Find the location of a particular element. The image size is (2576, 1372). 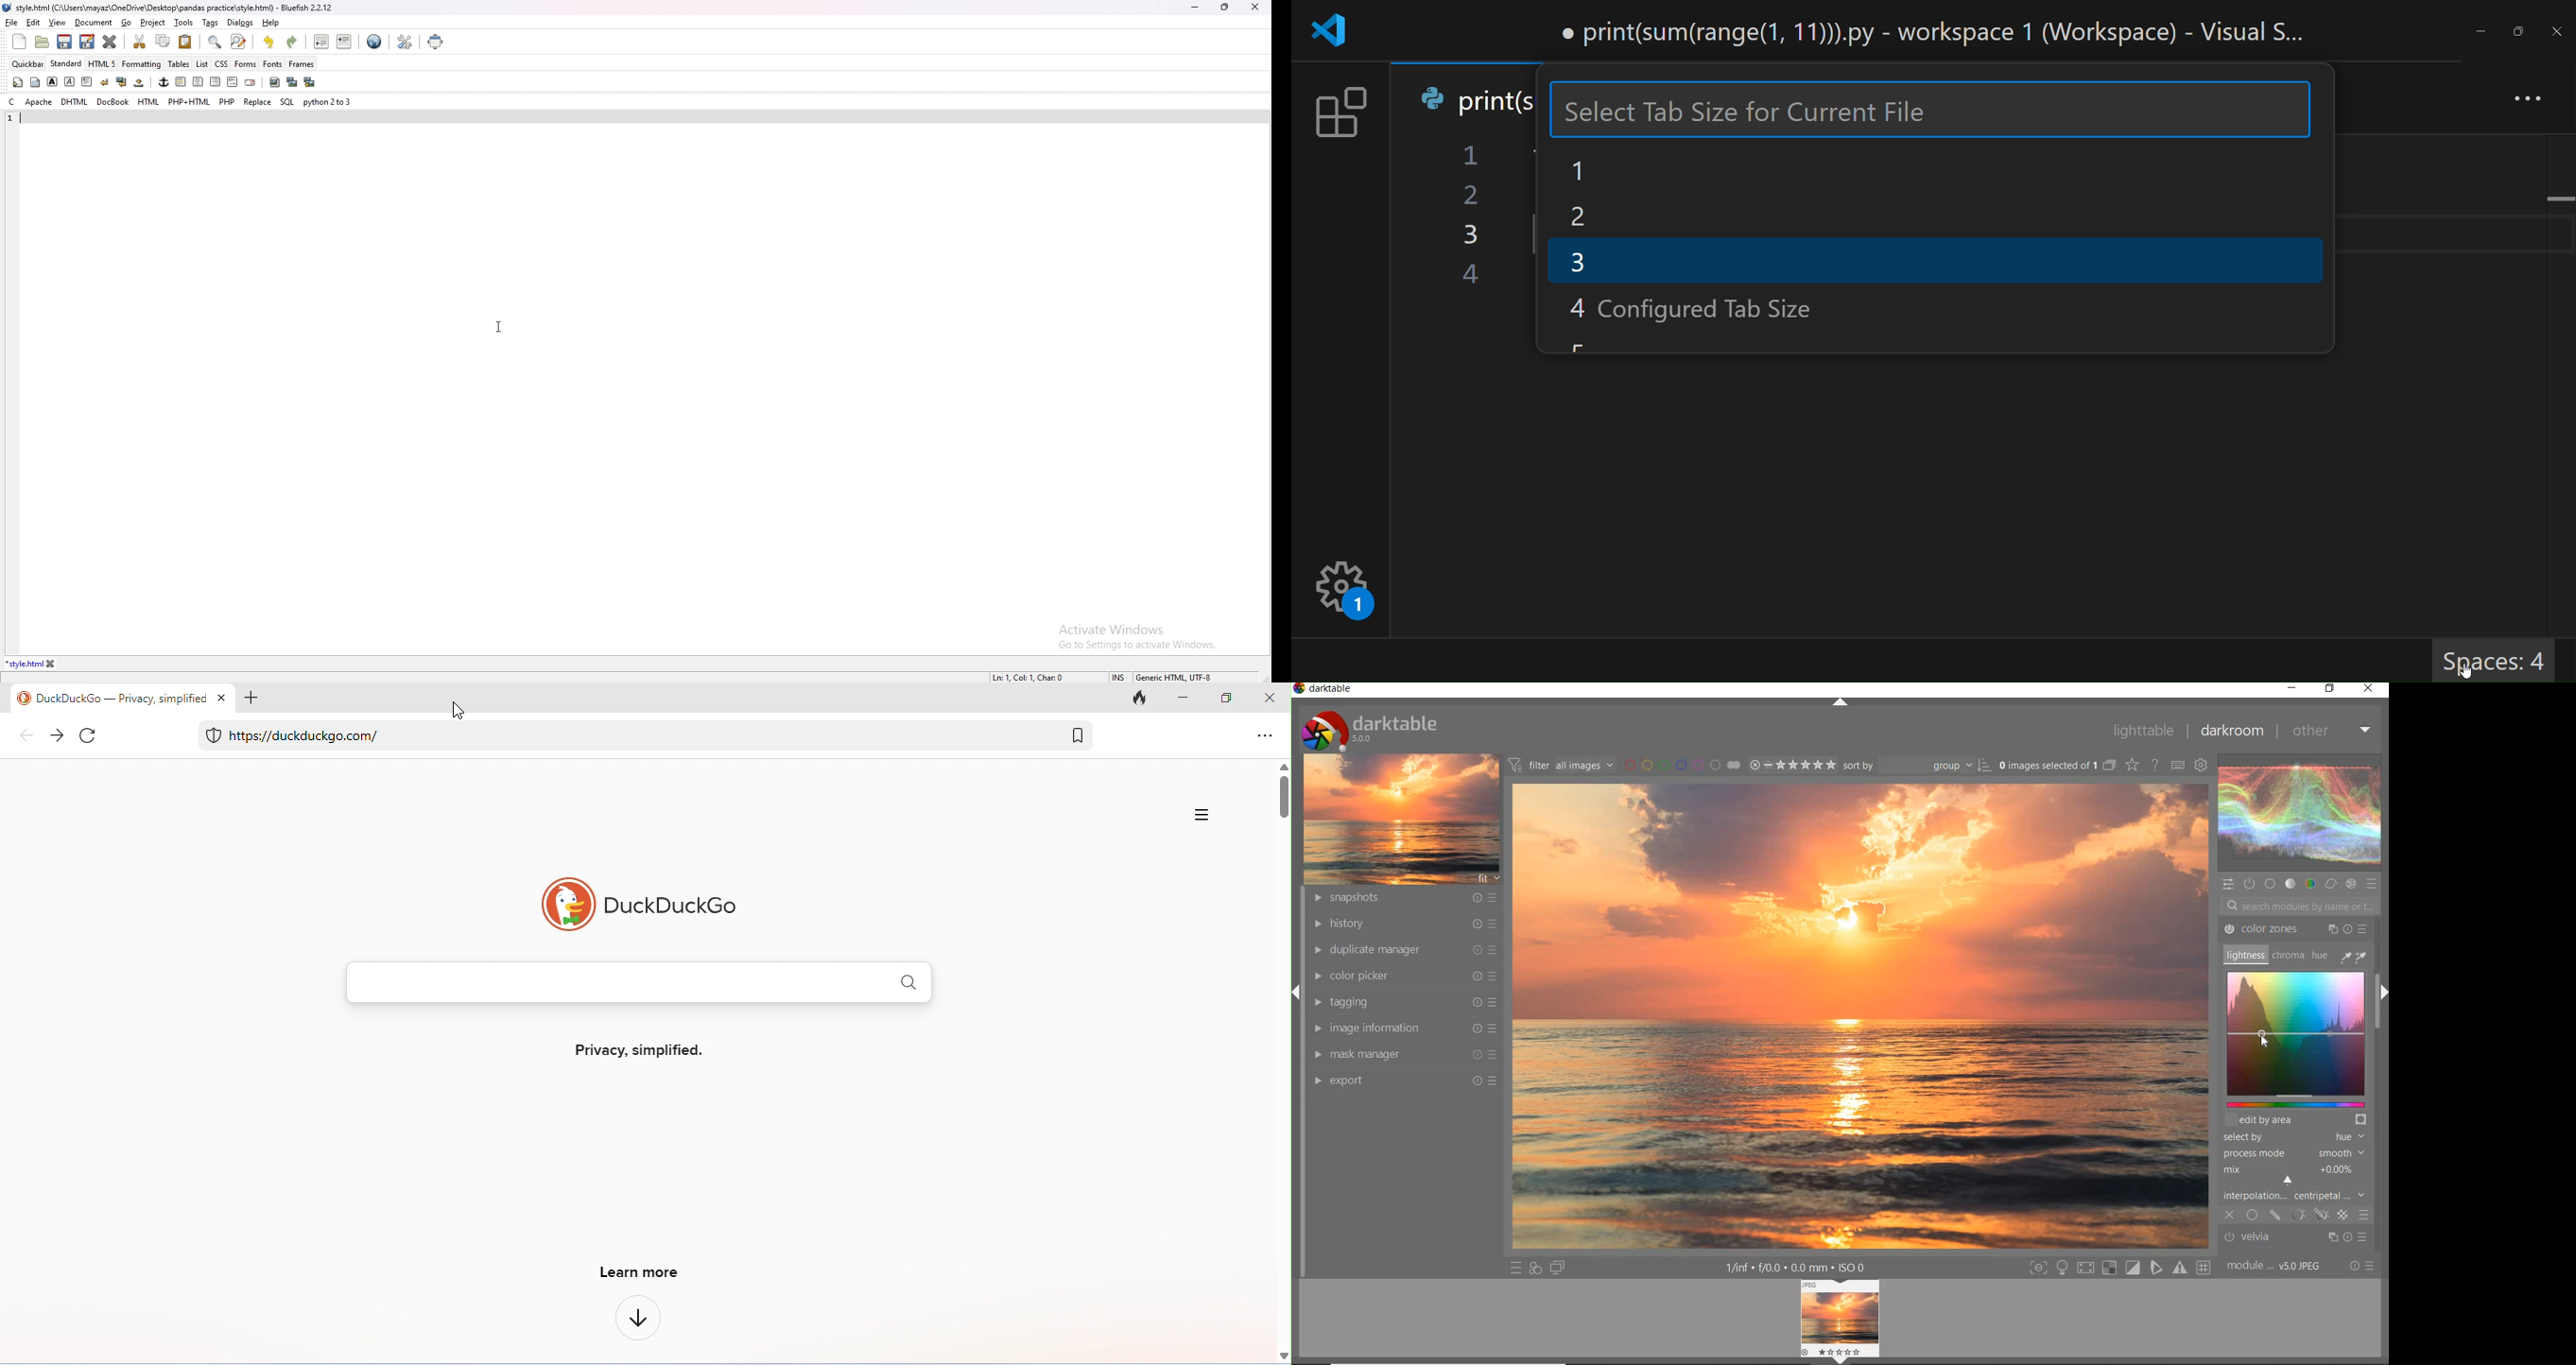

css is located at coordinates (222, 63).